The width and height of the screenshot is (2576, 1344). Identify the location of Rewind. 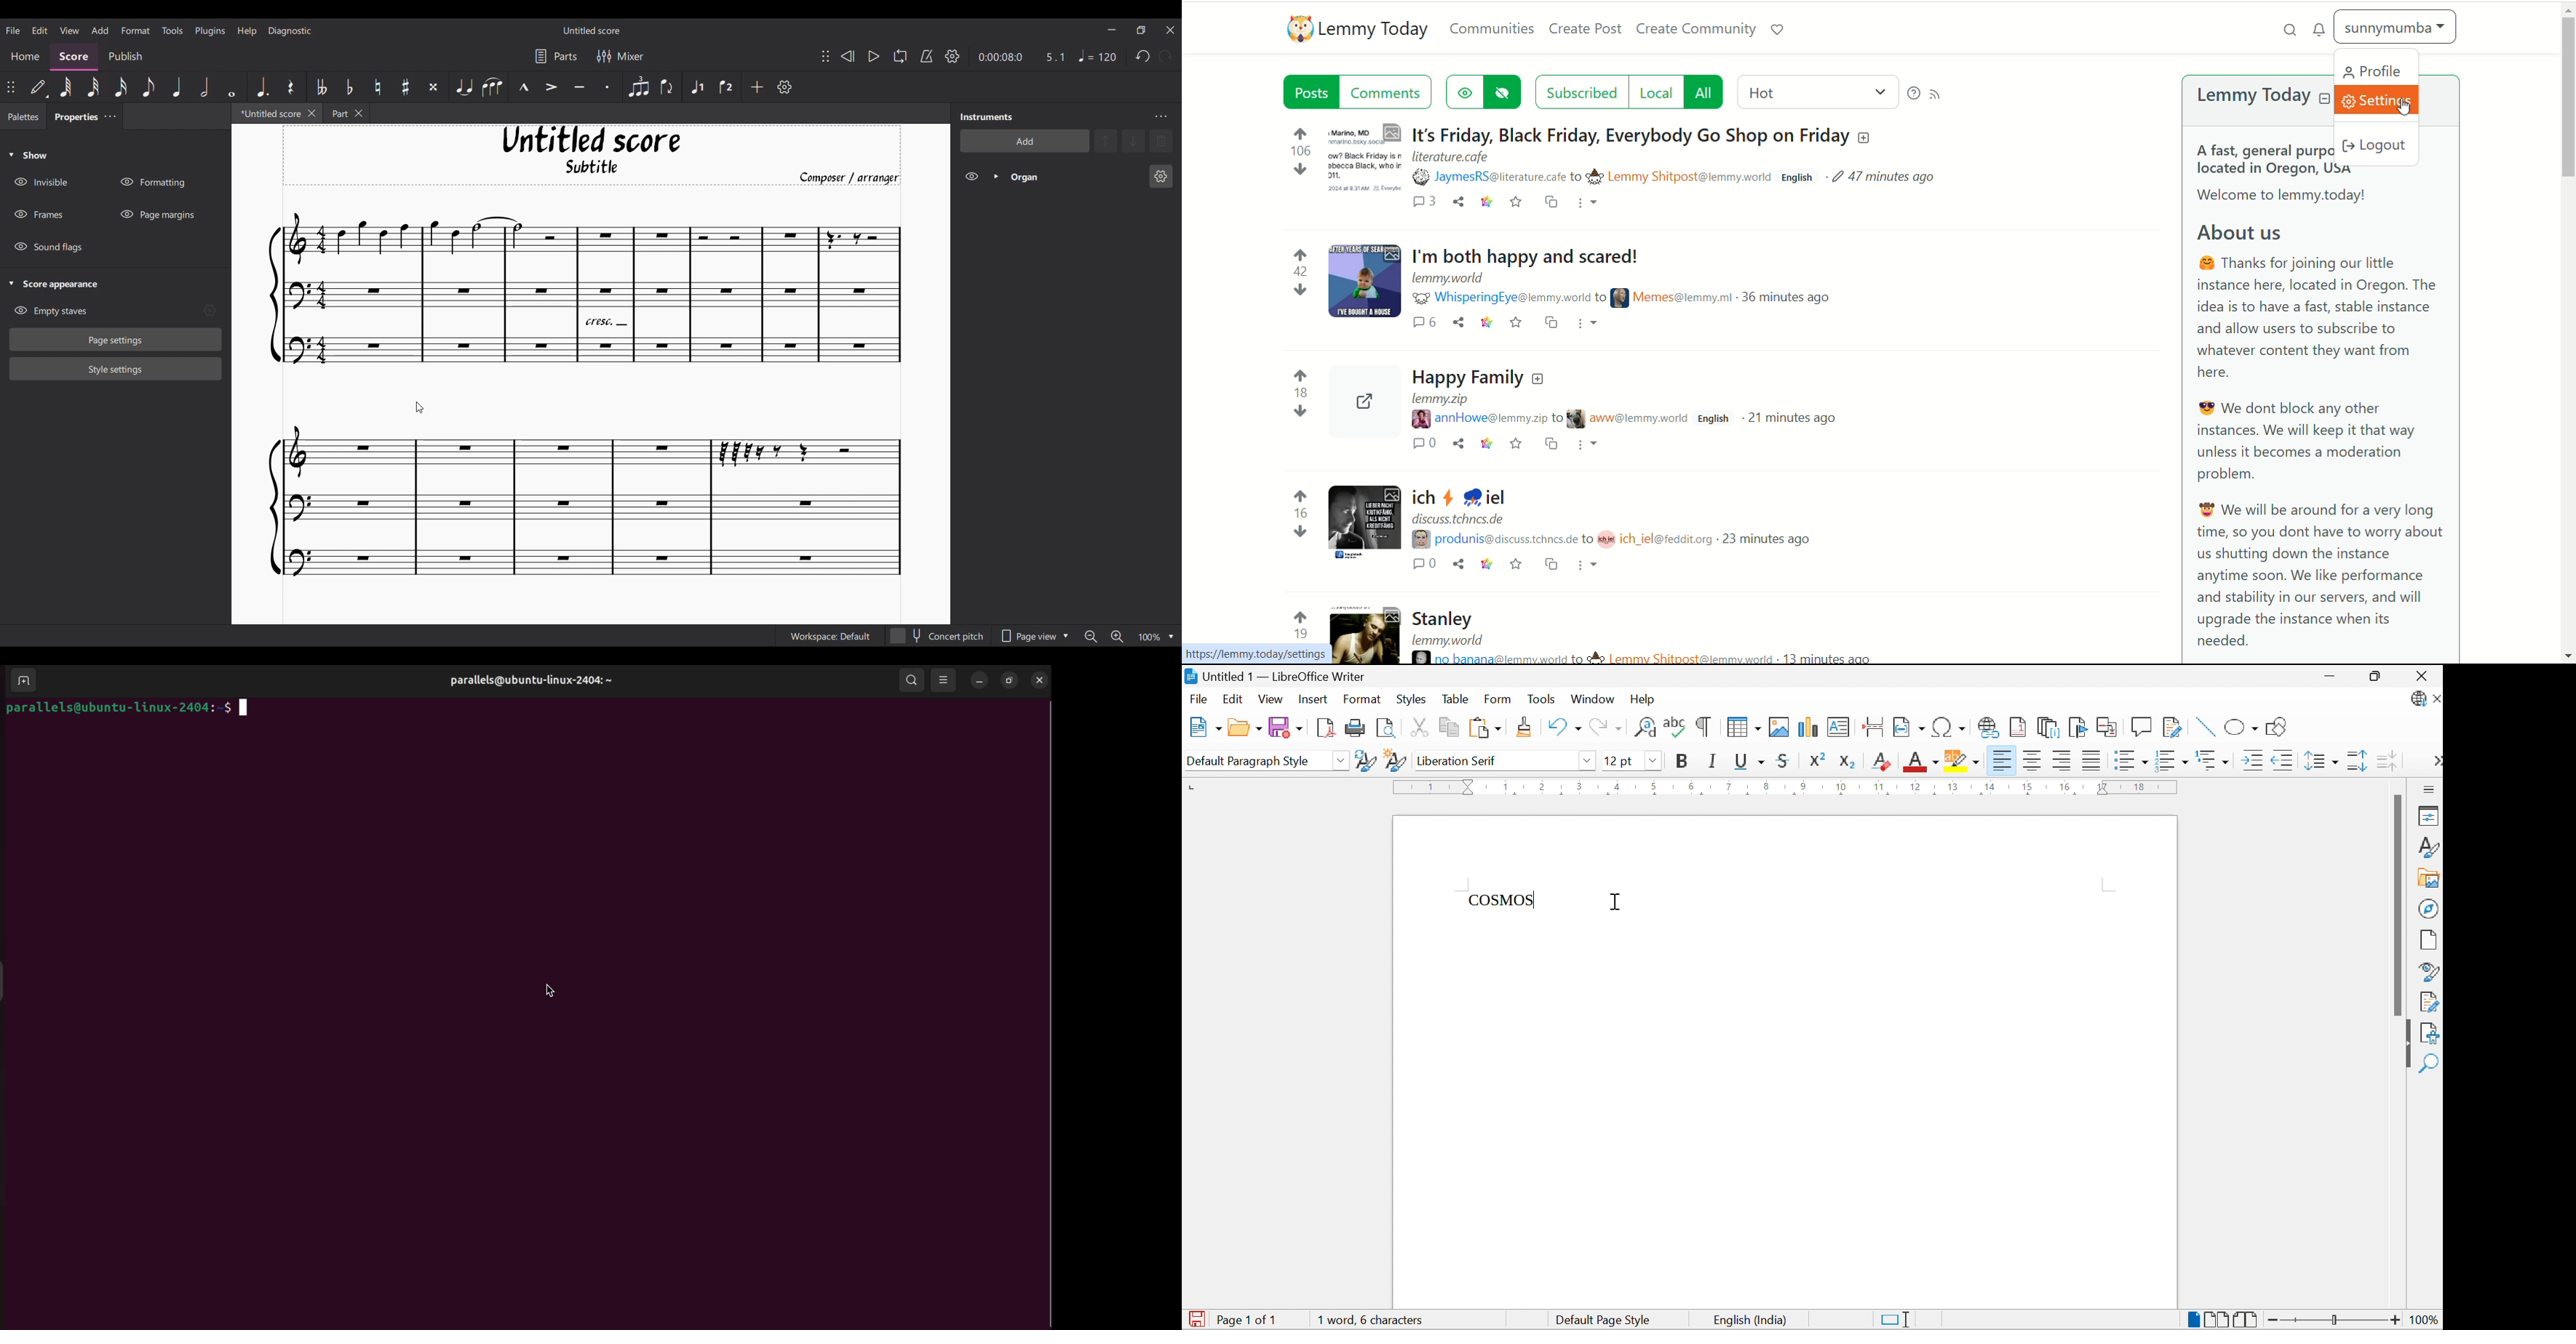
(847, 56).